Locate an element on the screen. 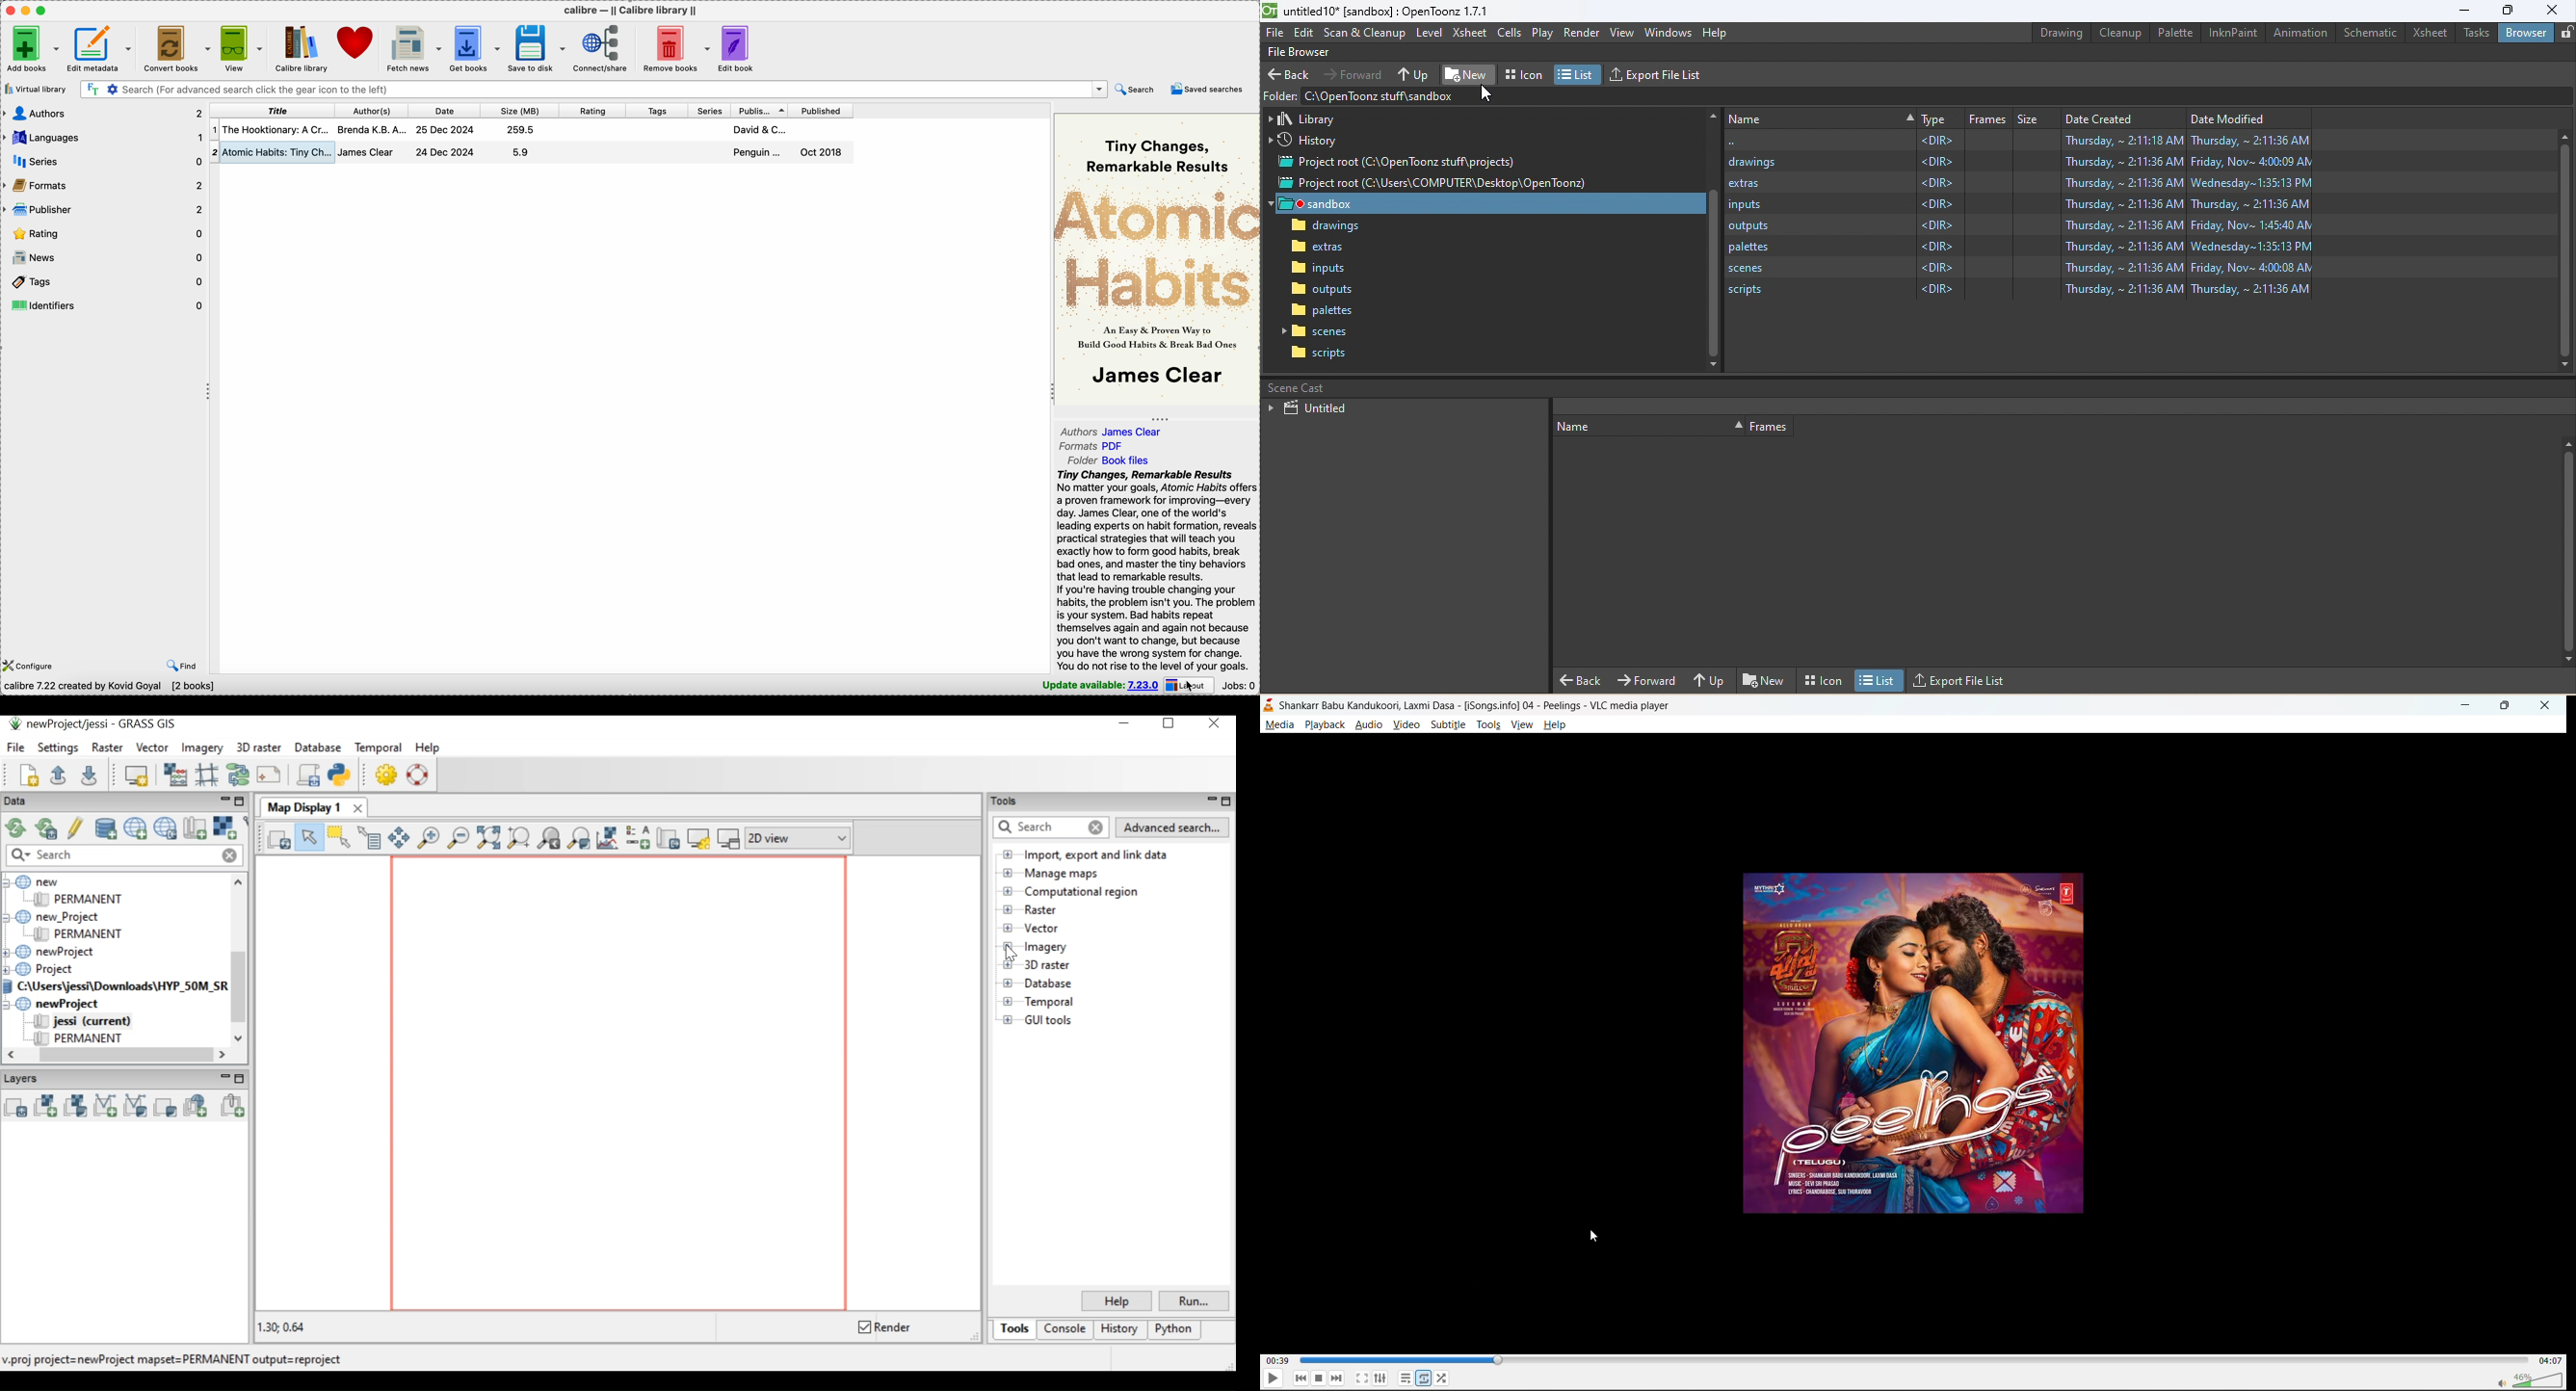  formats PDF is located at coordinates (1091, 446).